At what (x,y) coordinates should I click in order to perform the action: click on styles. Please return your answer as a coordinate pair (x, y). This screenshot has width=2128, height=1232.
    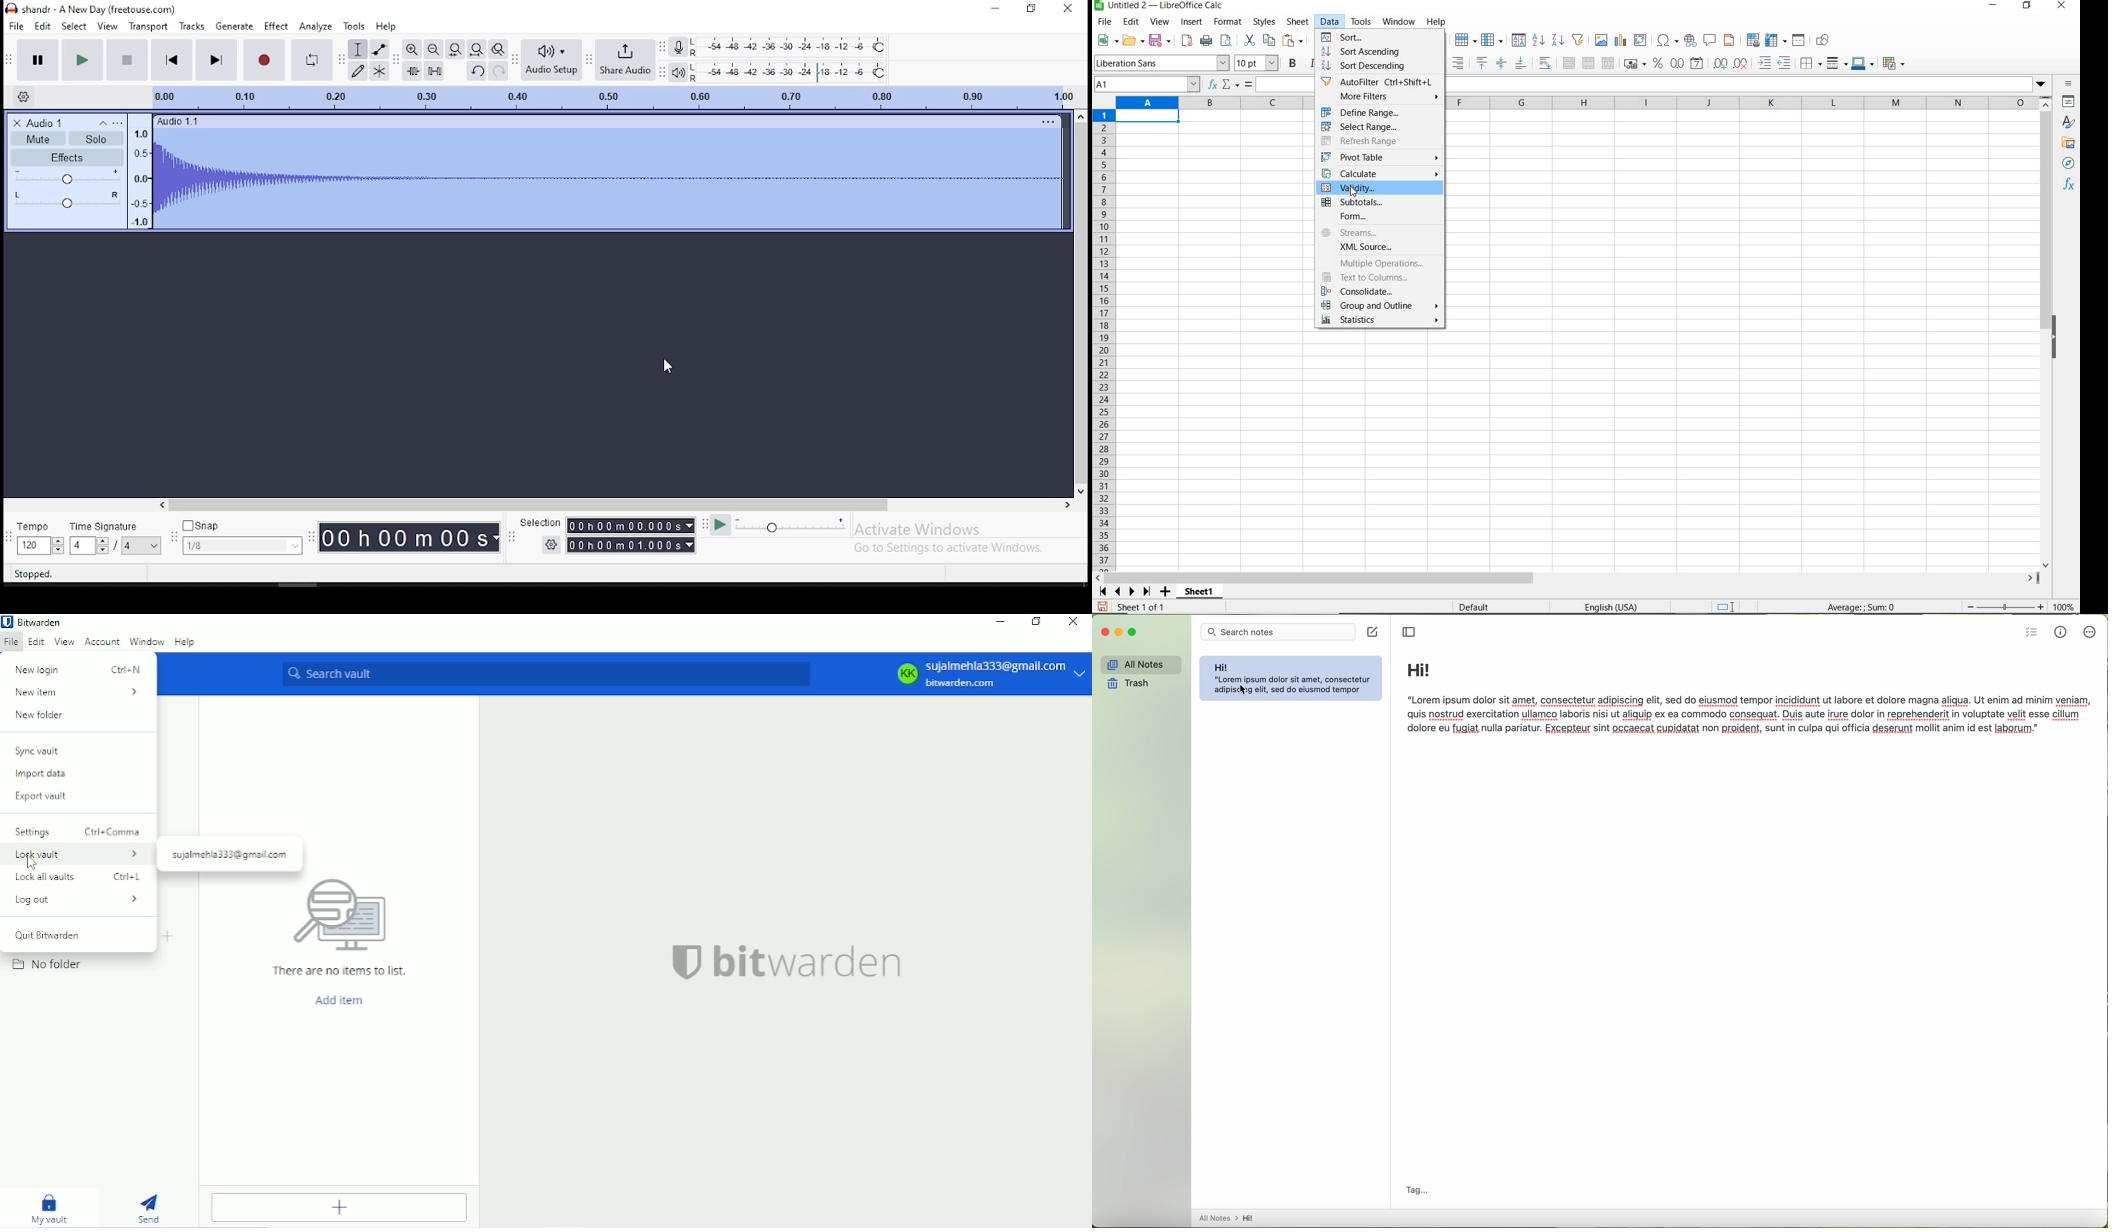
    Looking at the image, I should click on (2069, 124).